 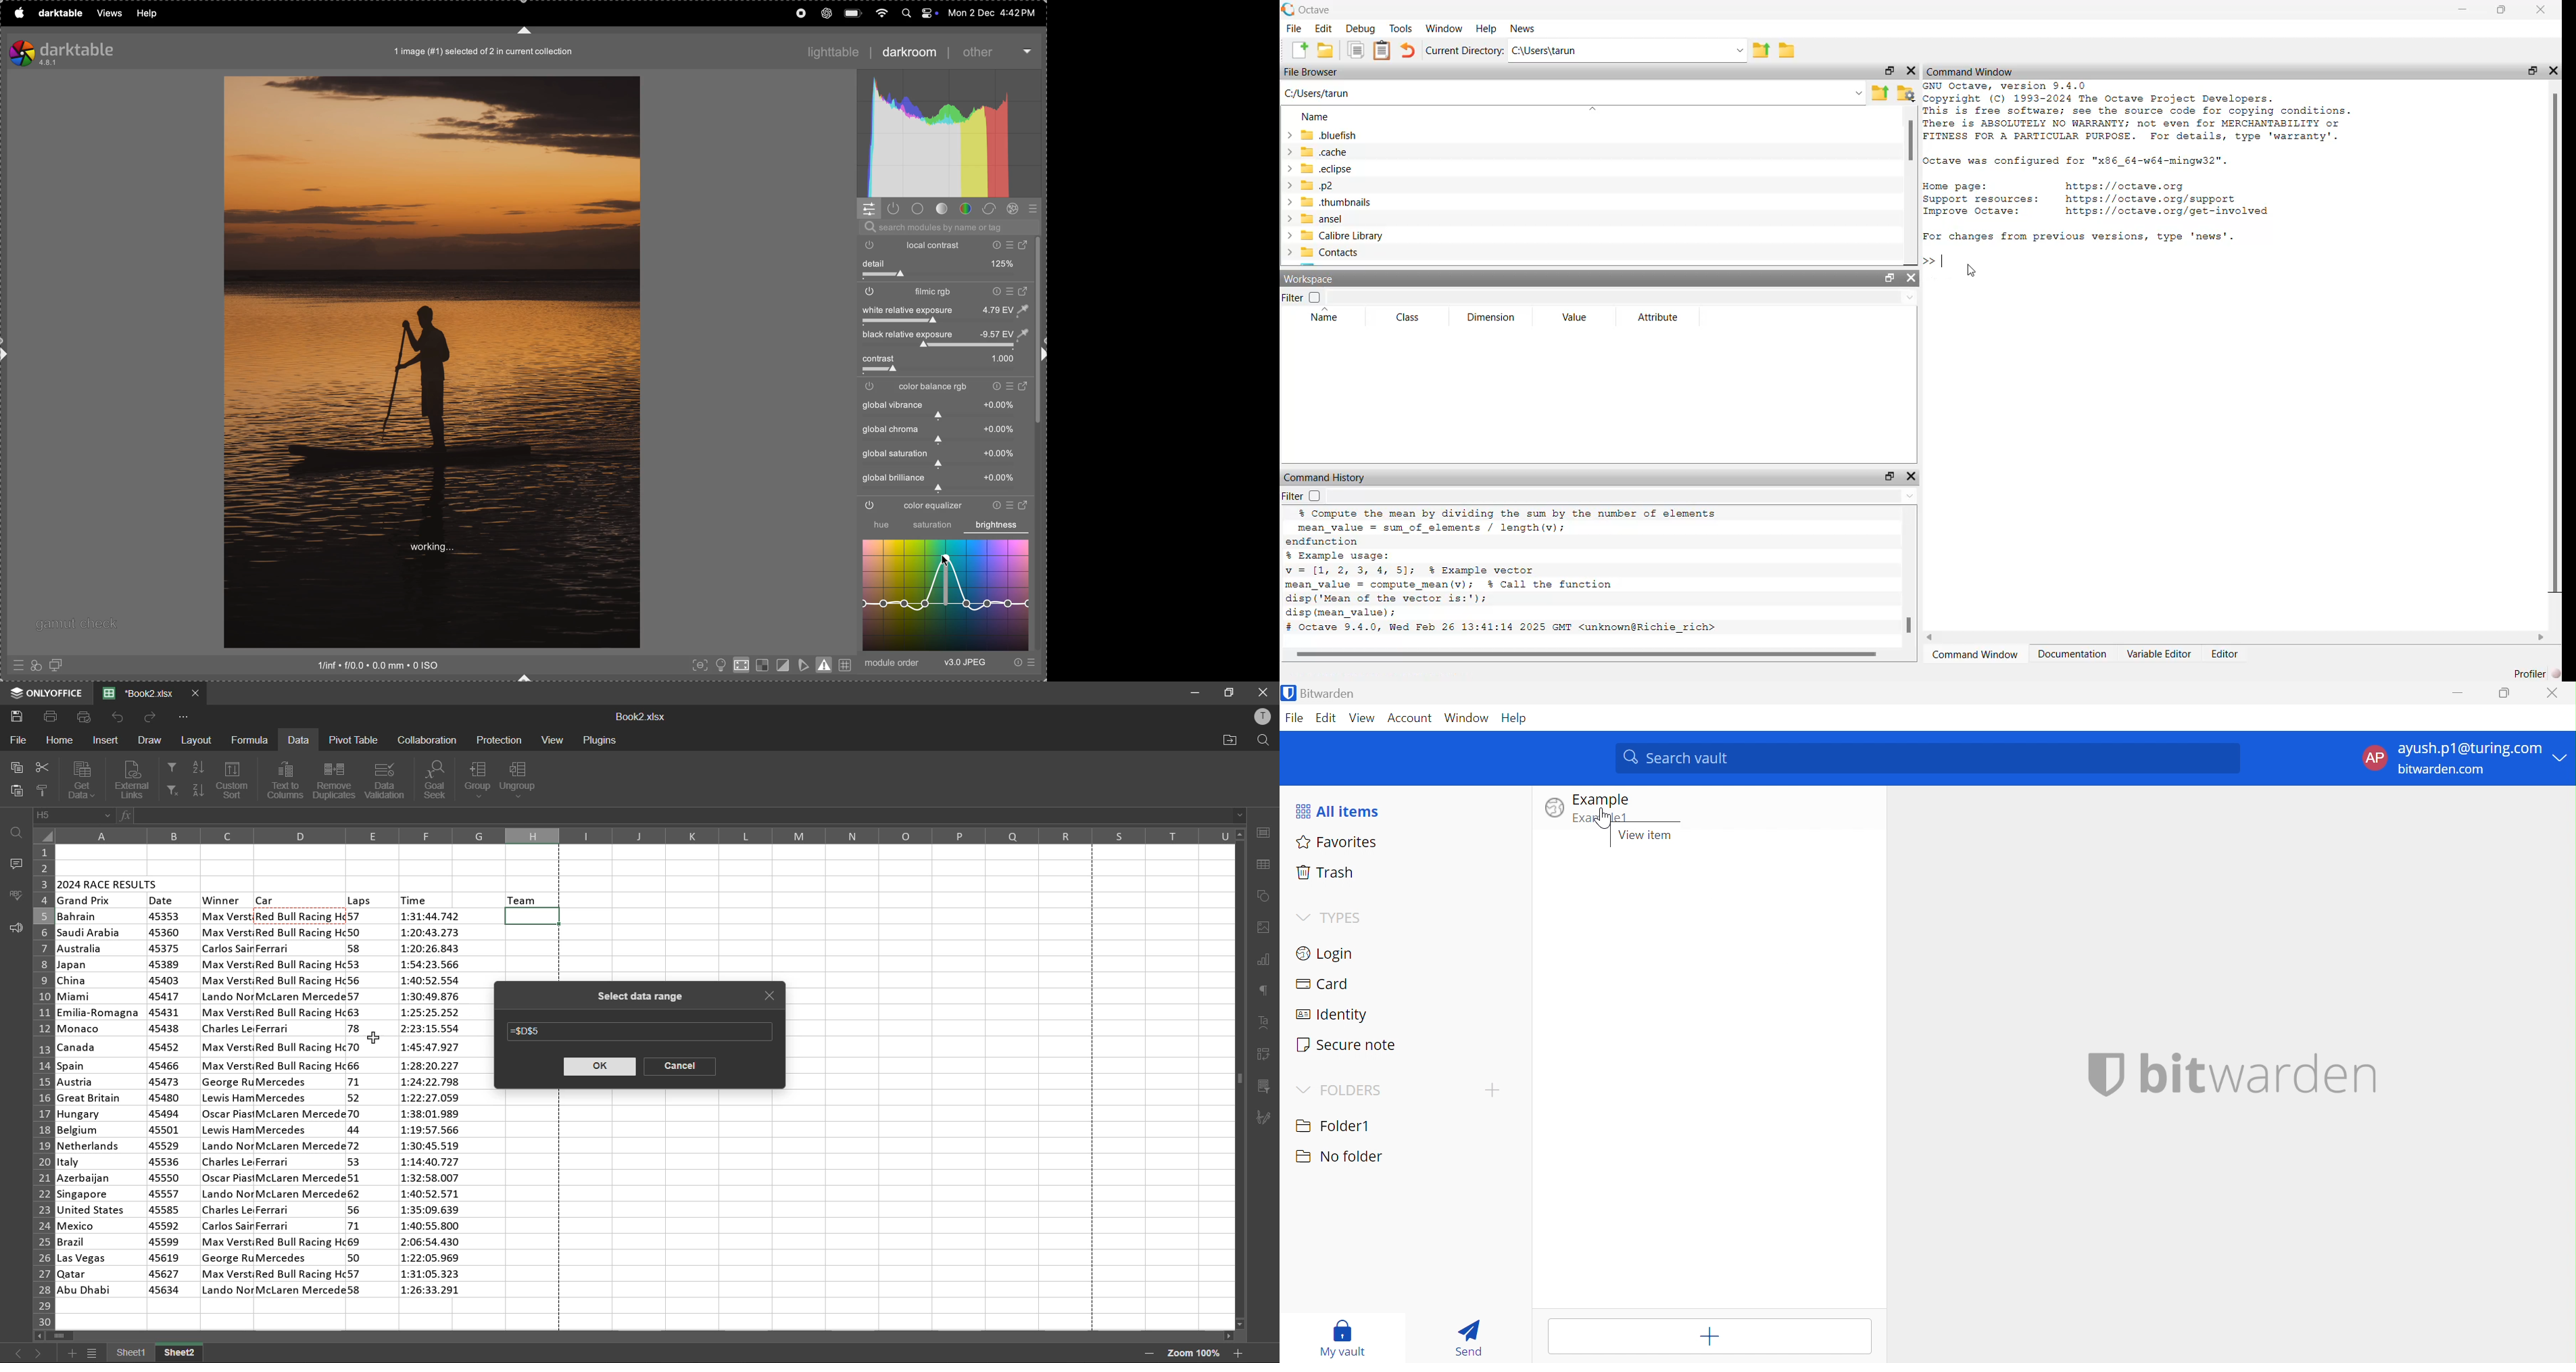 I want to click on other, so click(x=992, y=52).